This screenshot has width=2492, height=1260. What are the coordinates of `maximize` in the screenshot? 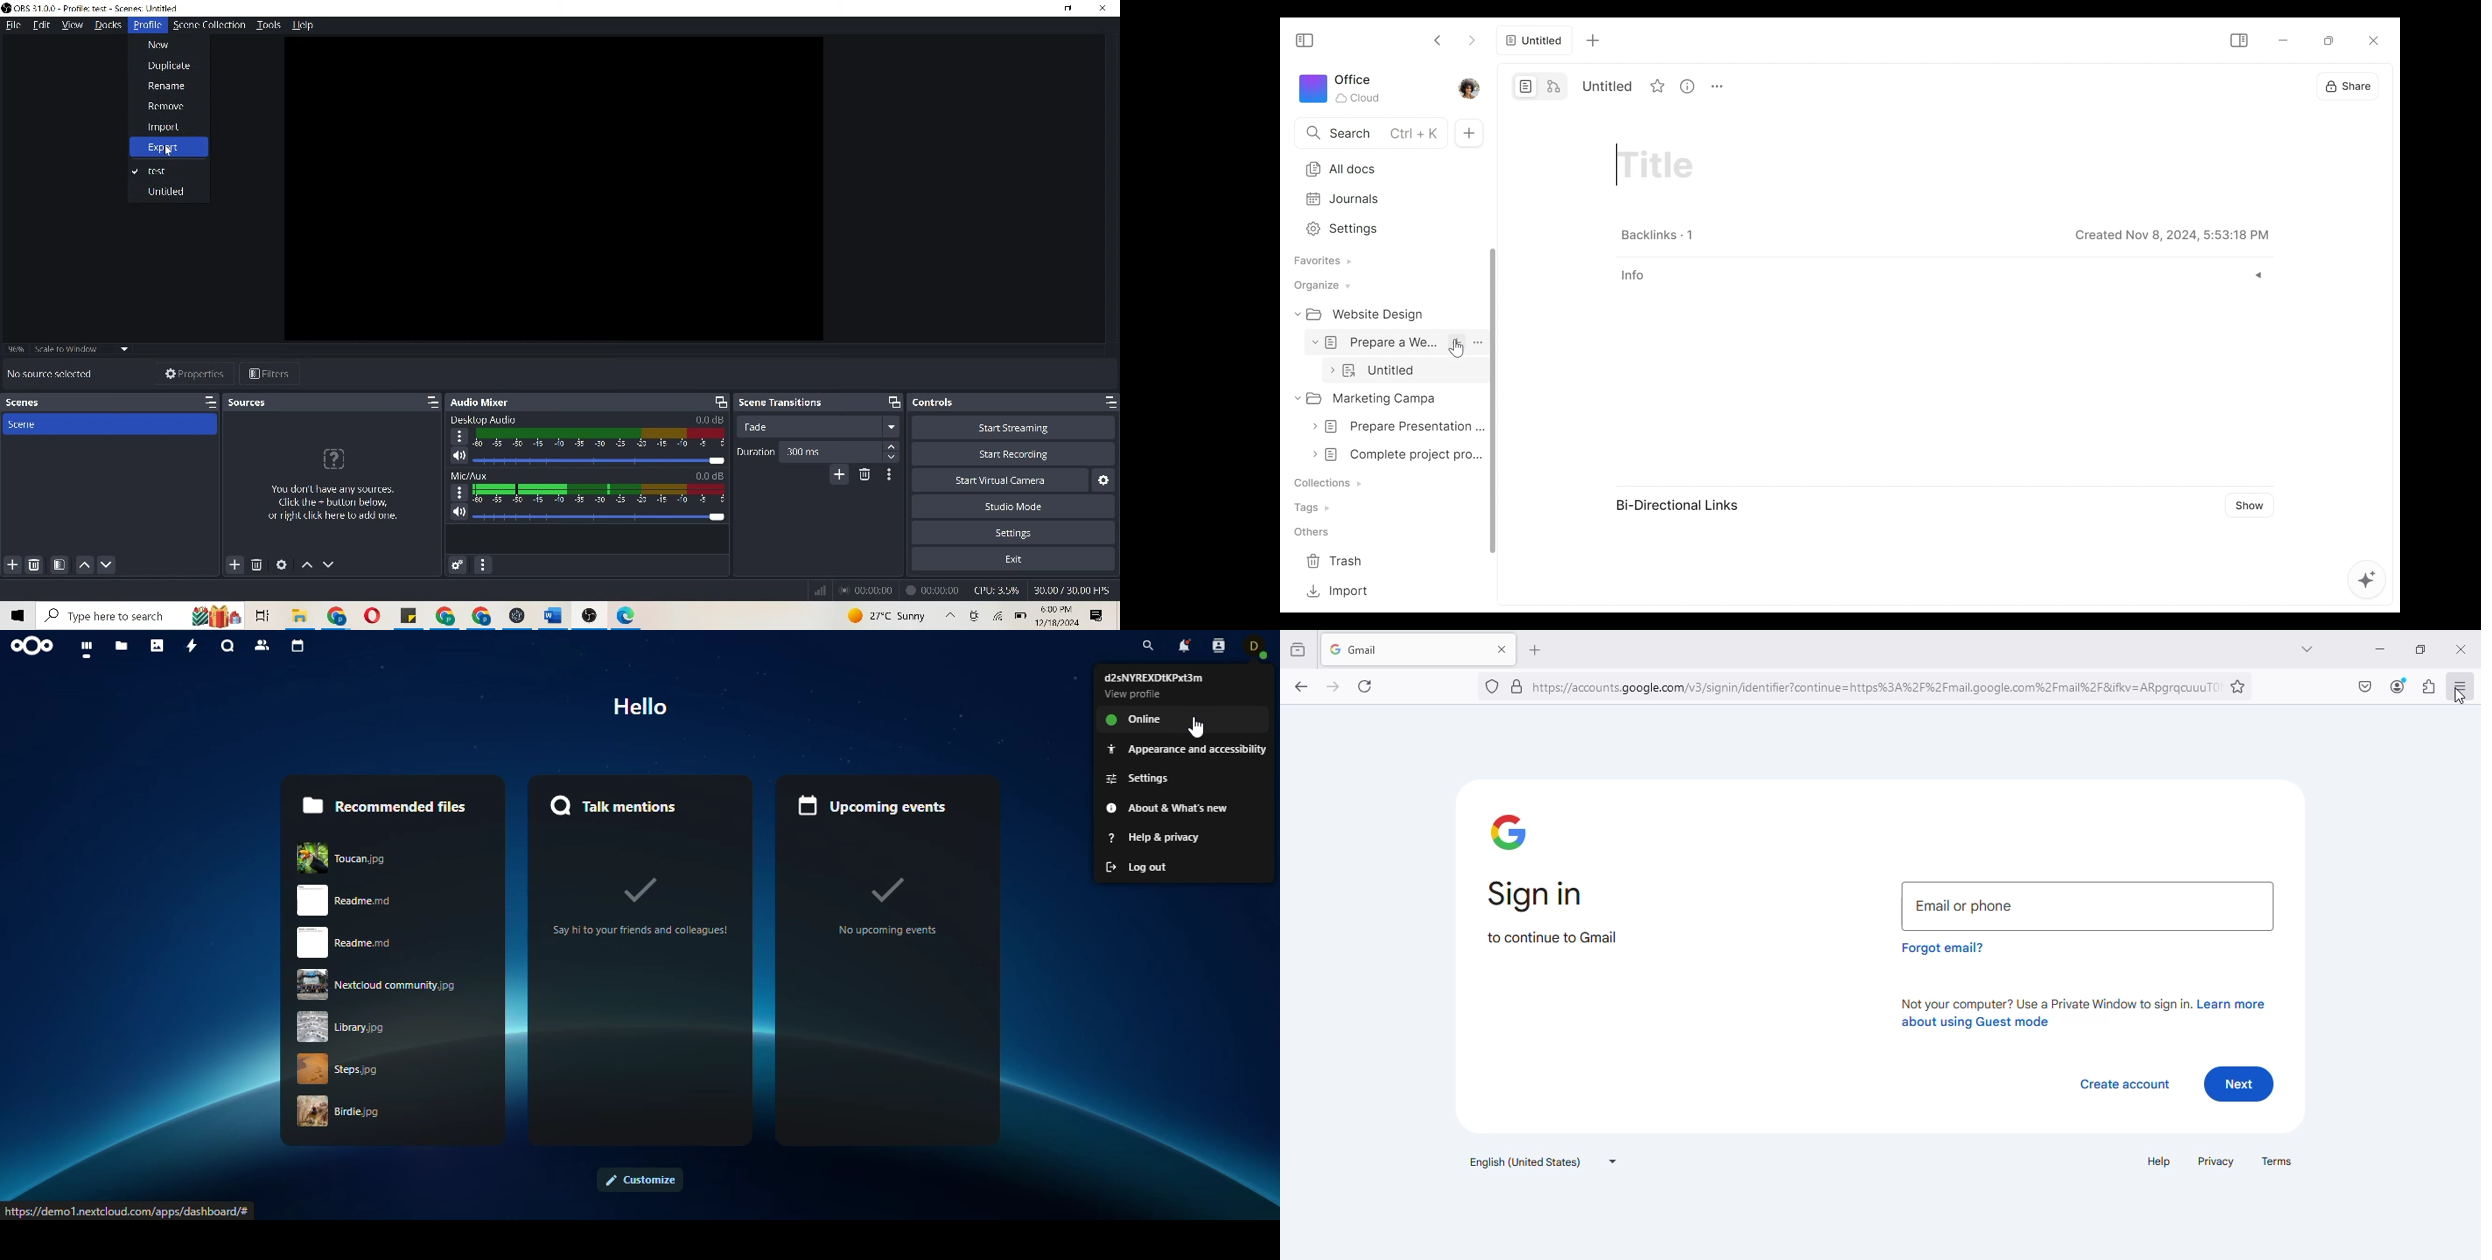 It's located at (207, 402).